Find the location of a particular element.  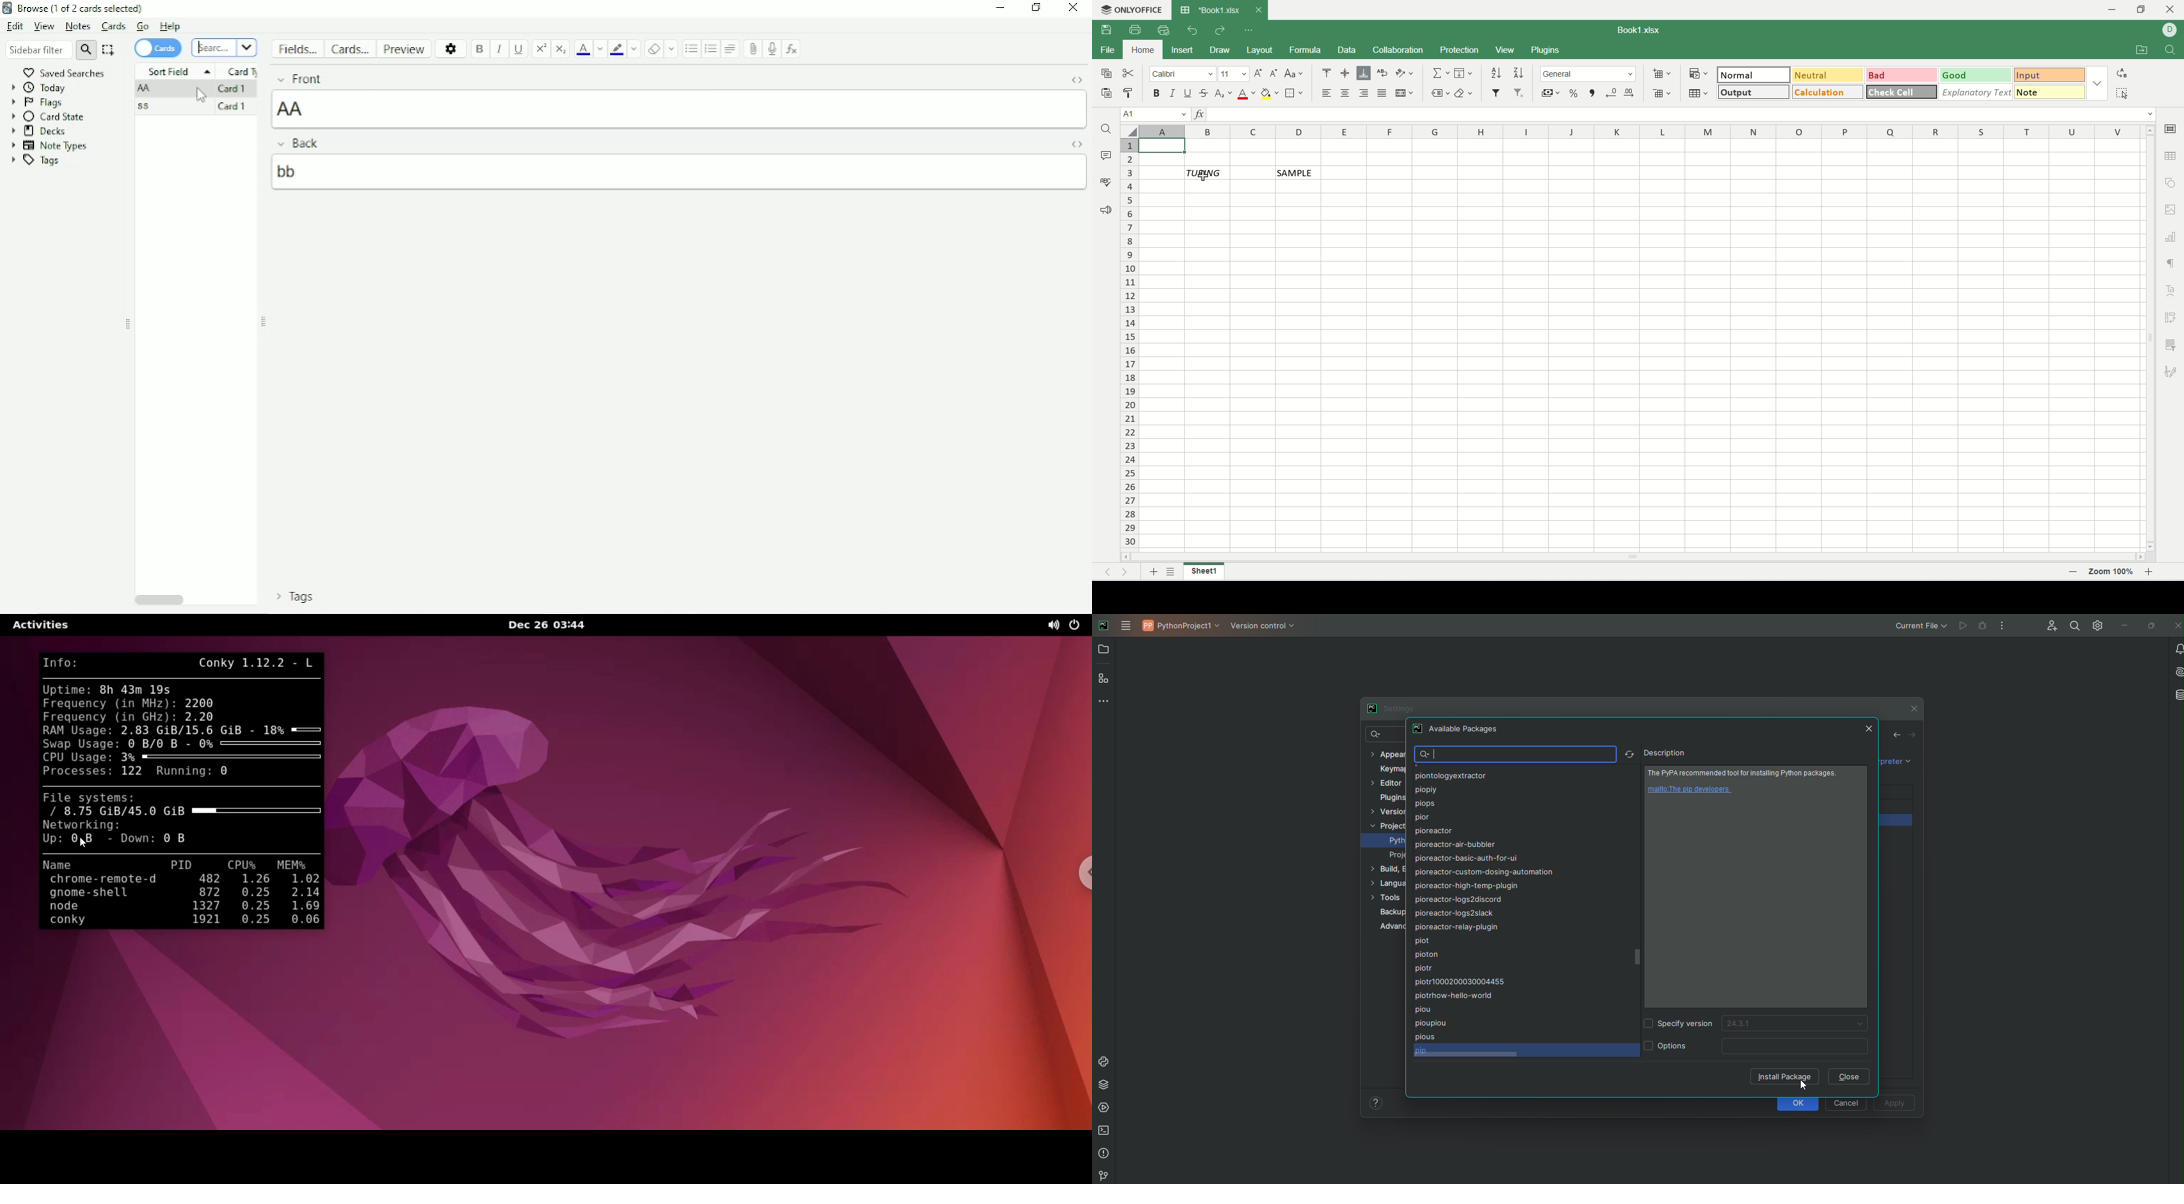

Record audio is located at coordinates (774, 49).